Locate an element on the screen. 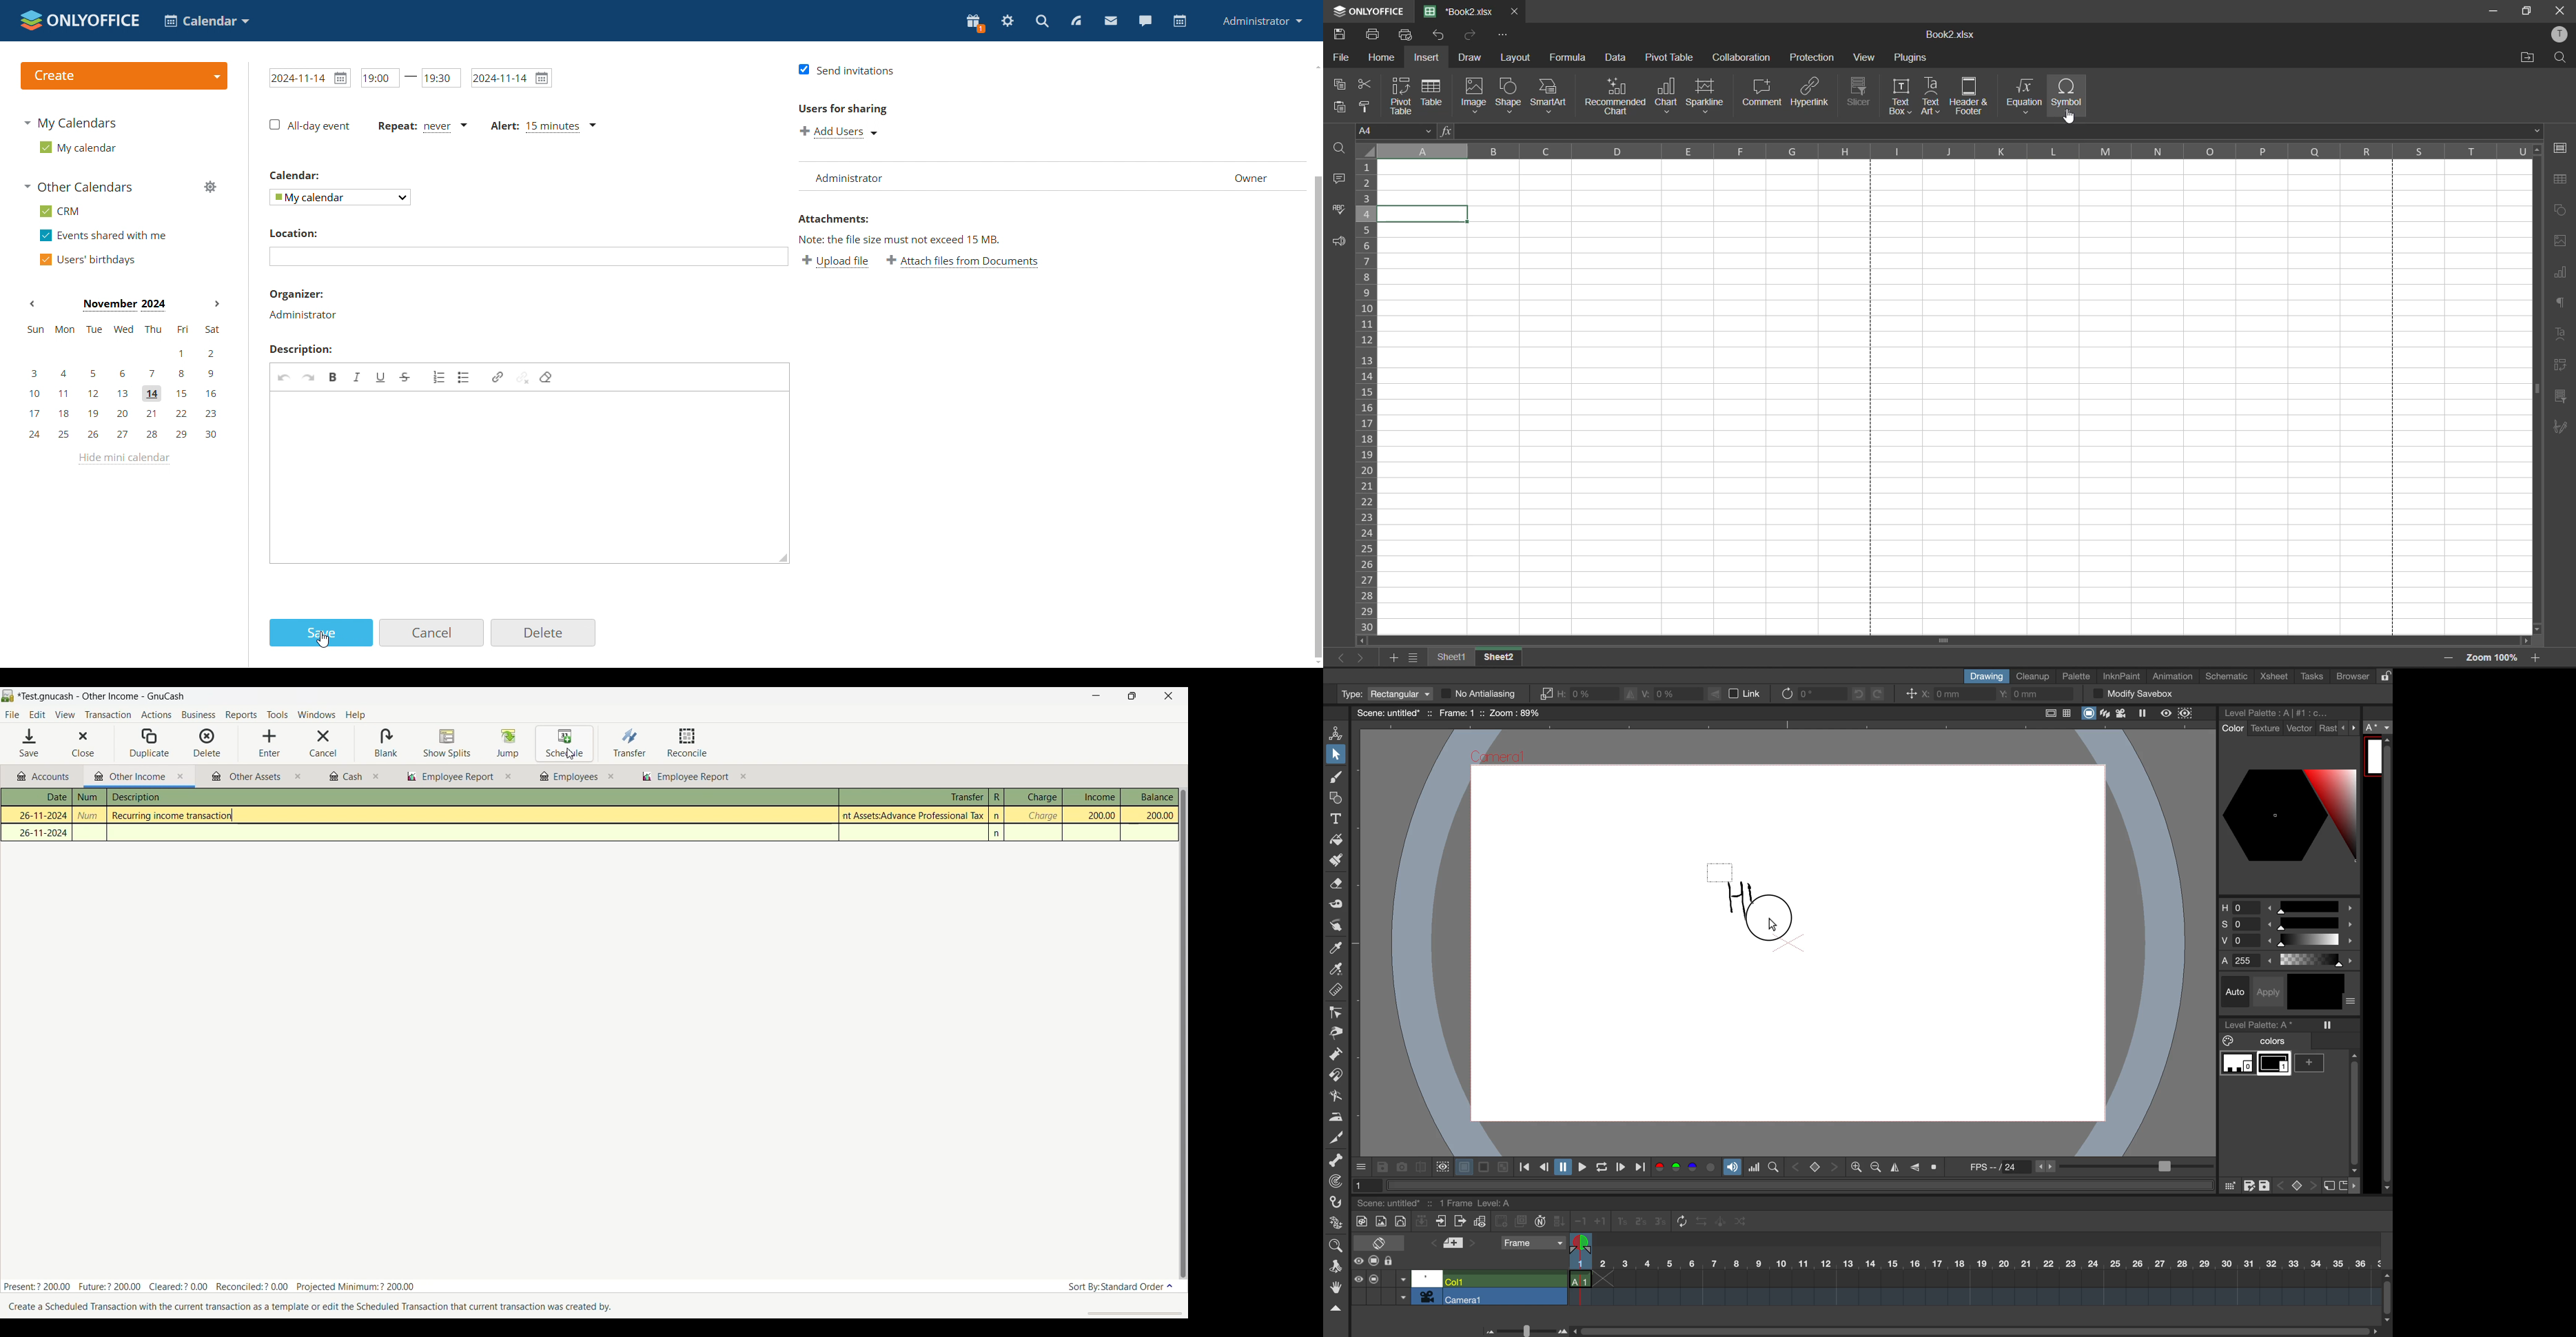 This screenshot has width=2576, height=1344. Reports menu is located at coordinates (242, 715).